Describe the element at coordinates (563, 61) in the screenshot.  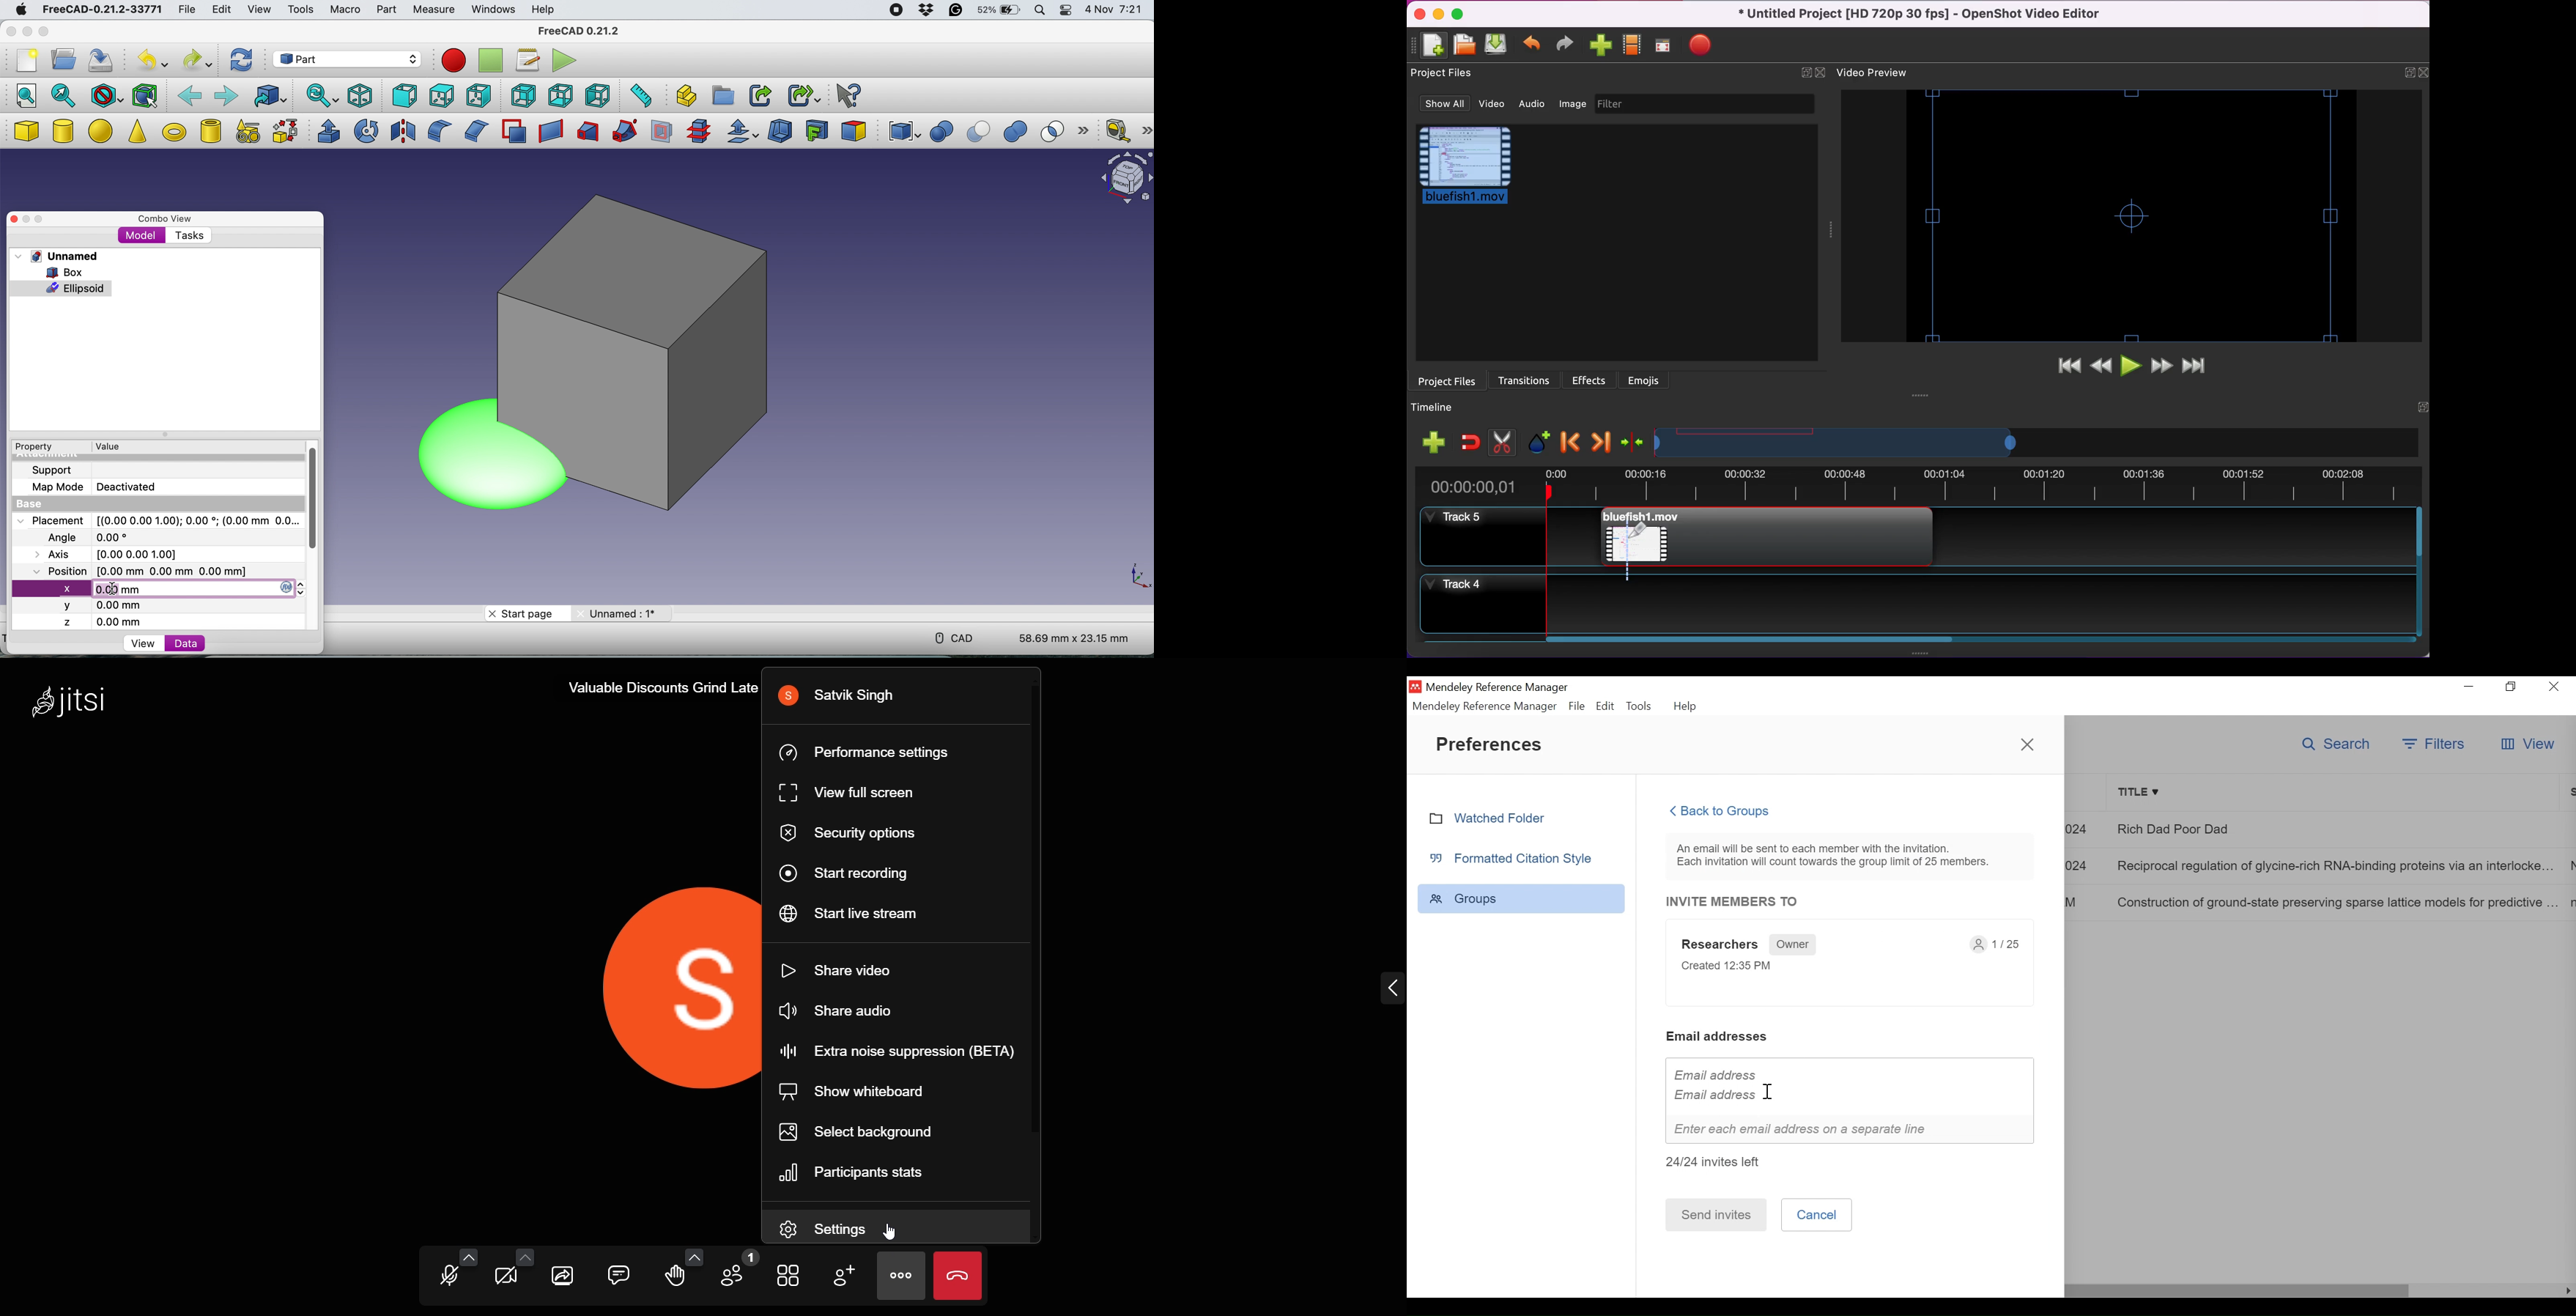
I see `execute macros` at that location.